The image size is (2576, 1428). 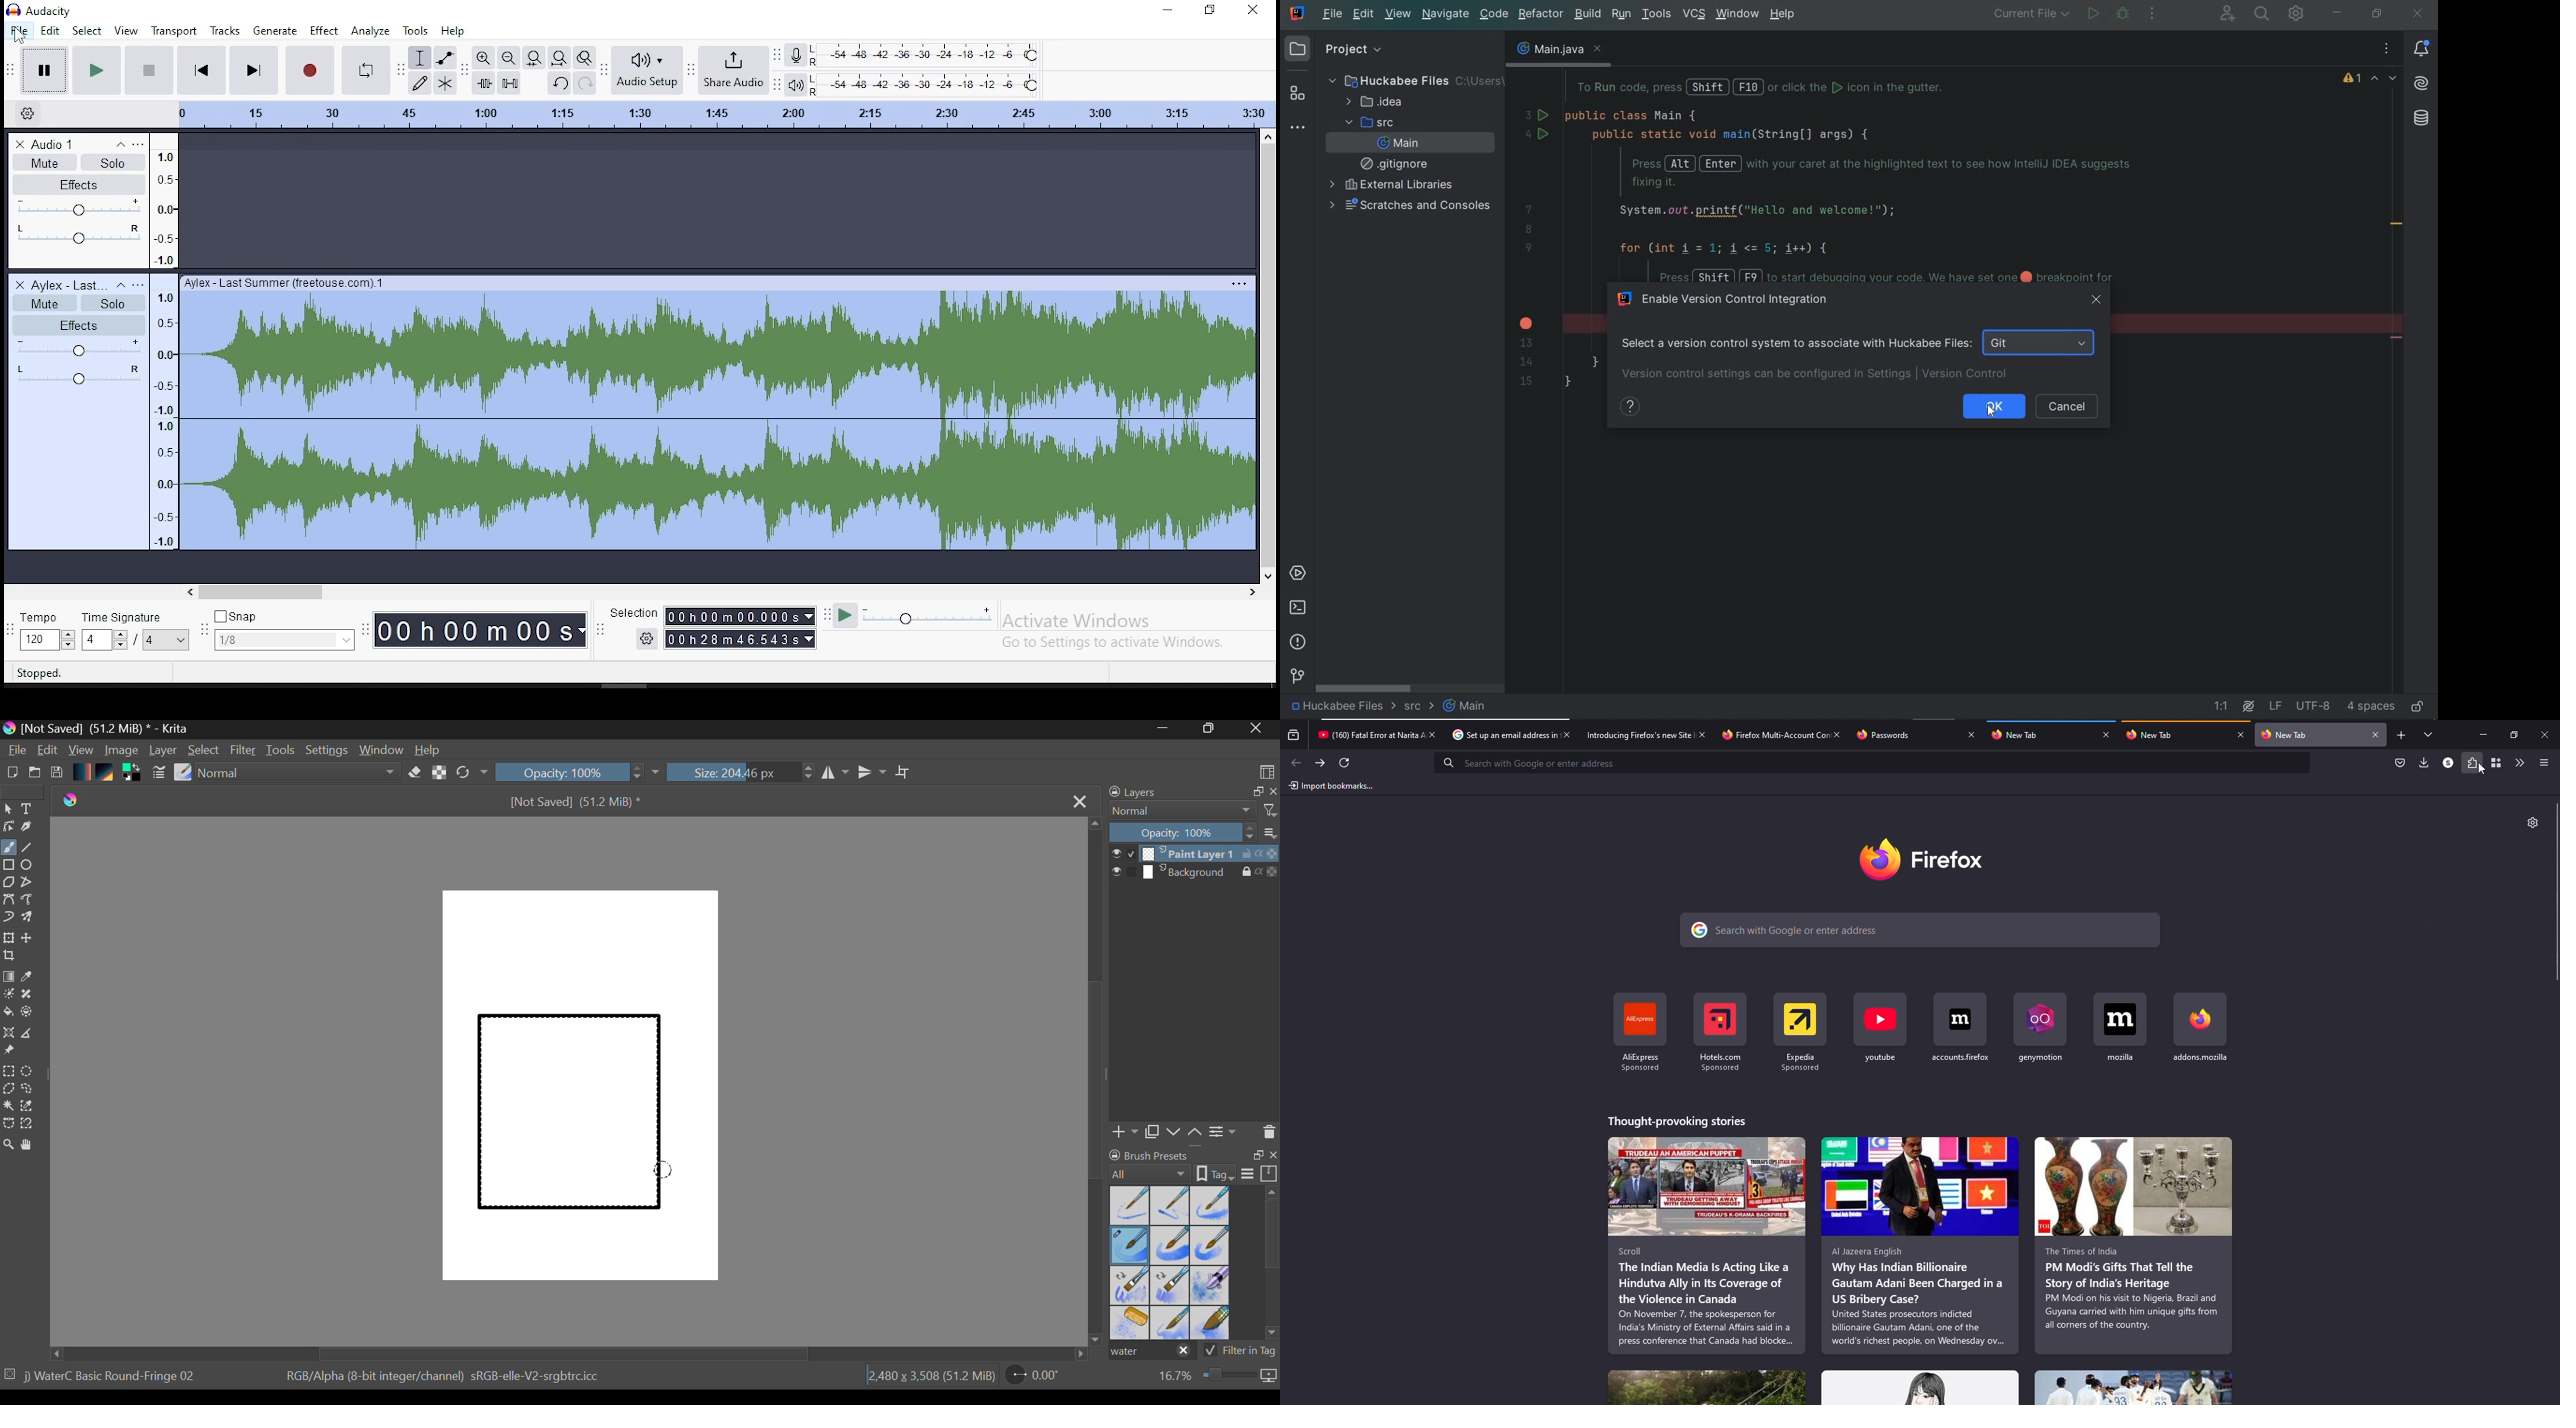 What do you see at coordinates (27, 848) in the screenshot?
I see `Line` at bounding box center [27, 848].